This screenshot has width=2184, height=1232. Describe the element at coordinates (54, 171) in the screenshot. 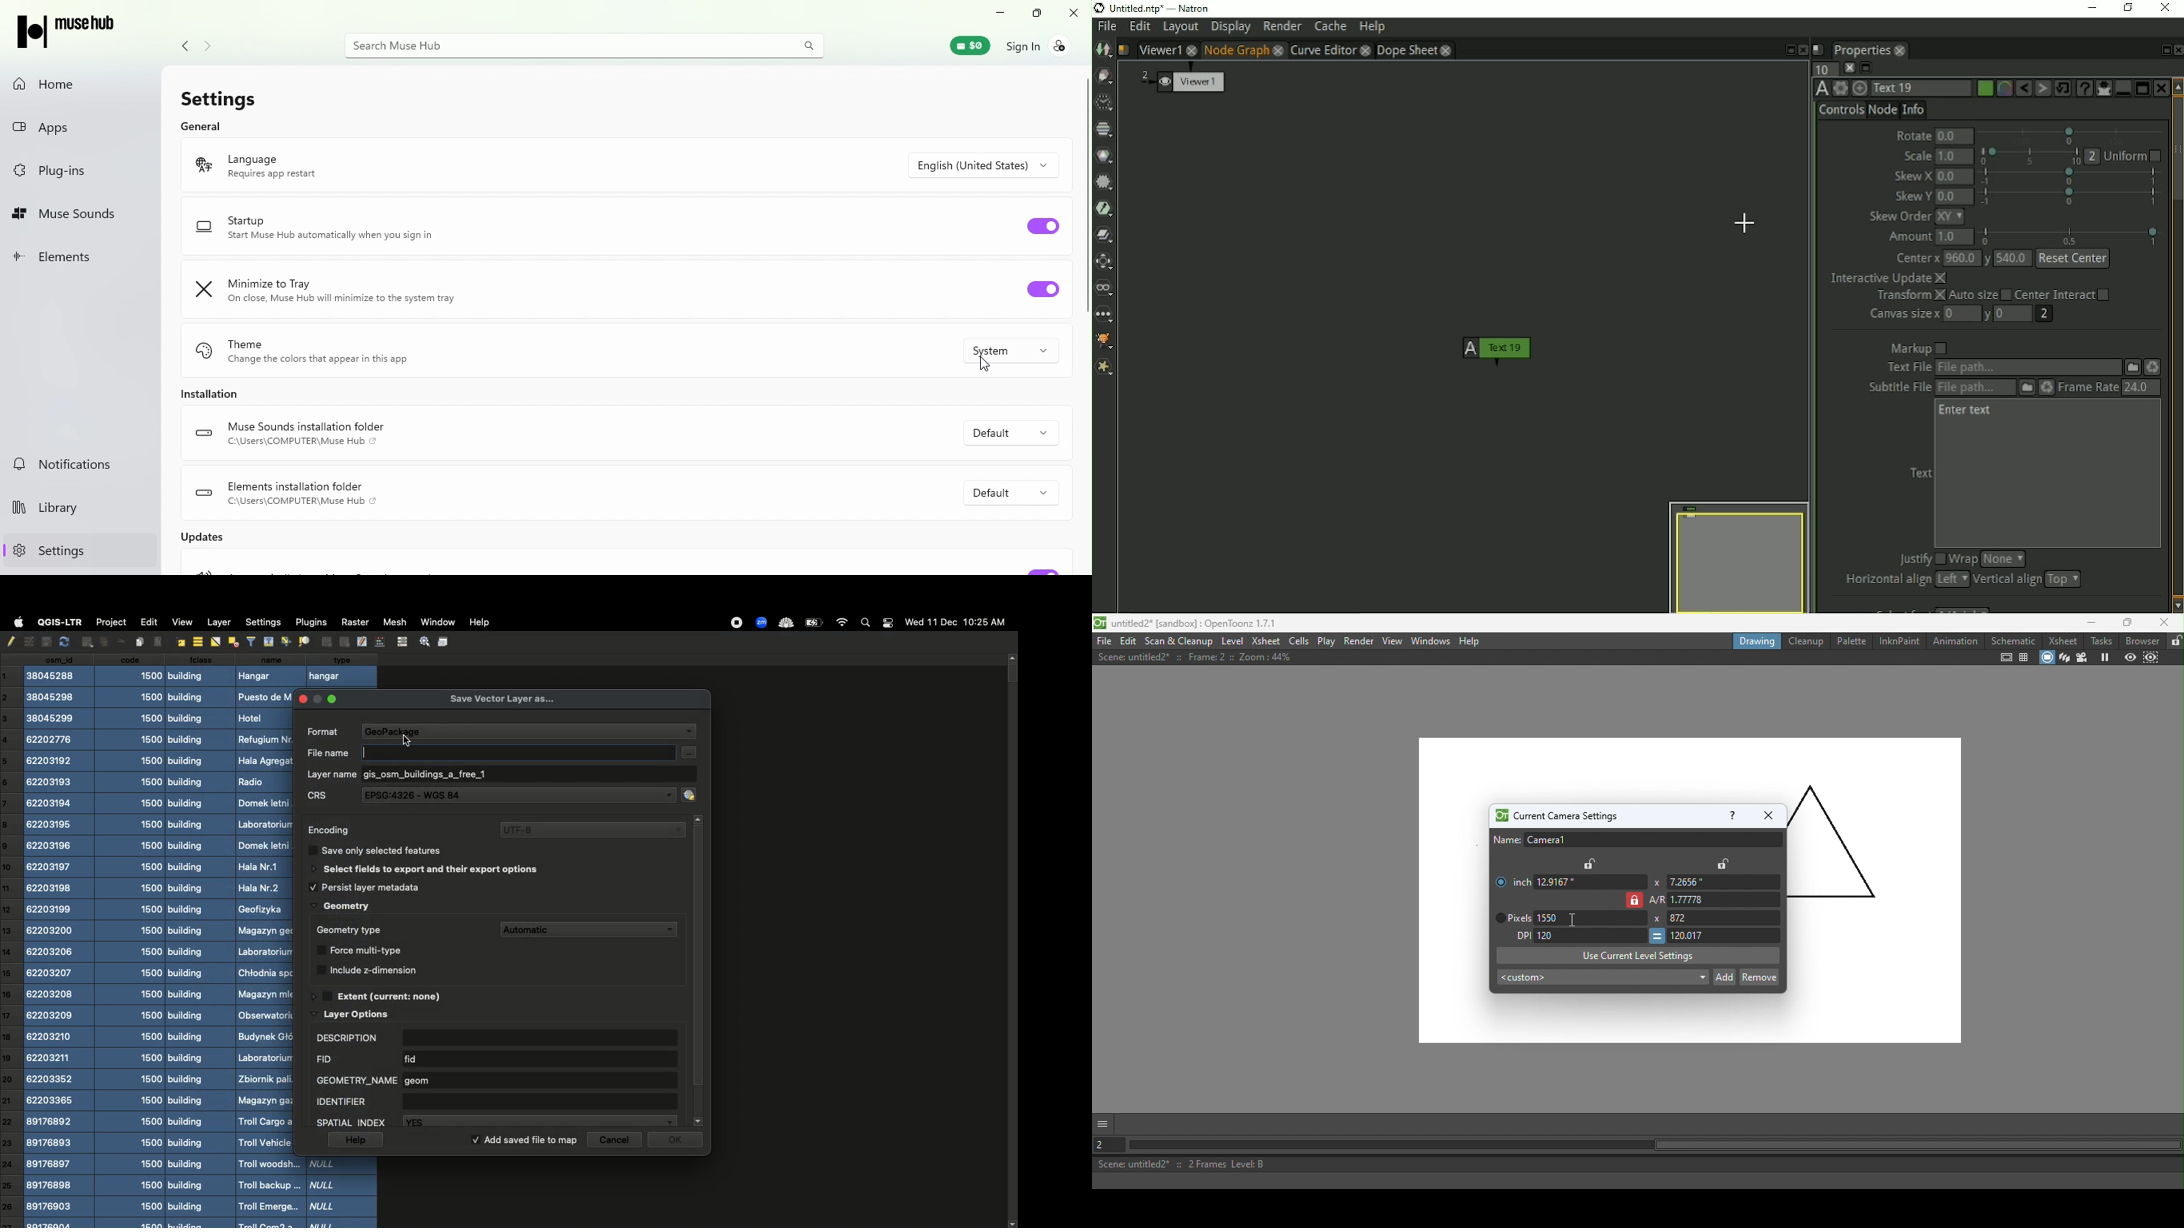

I see `Plug-ins` at that location.